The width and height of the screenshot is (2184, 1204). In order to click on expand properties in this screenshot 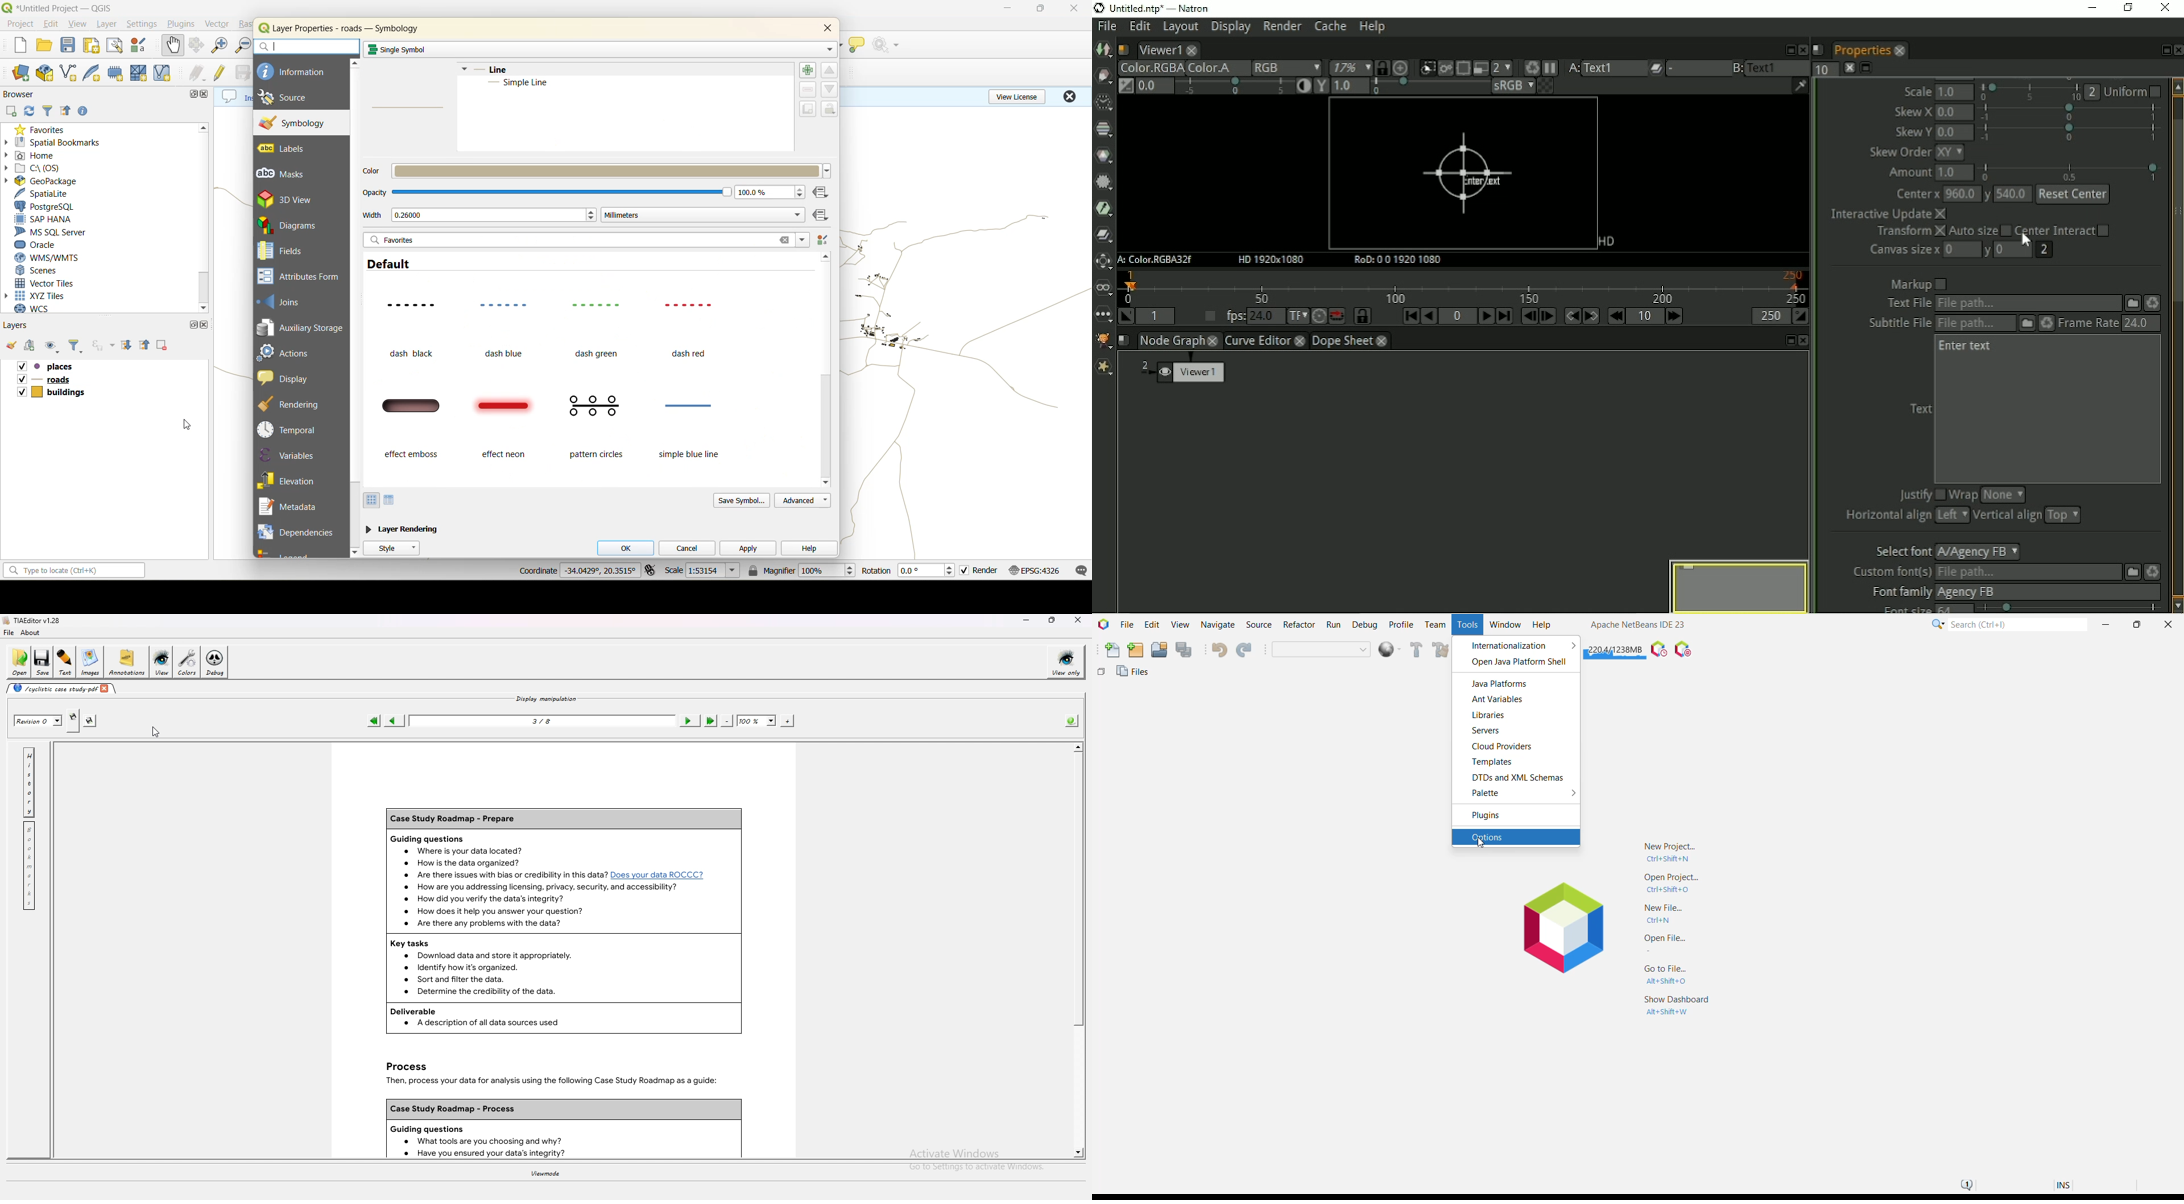, I will do `click(86, 113)`.